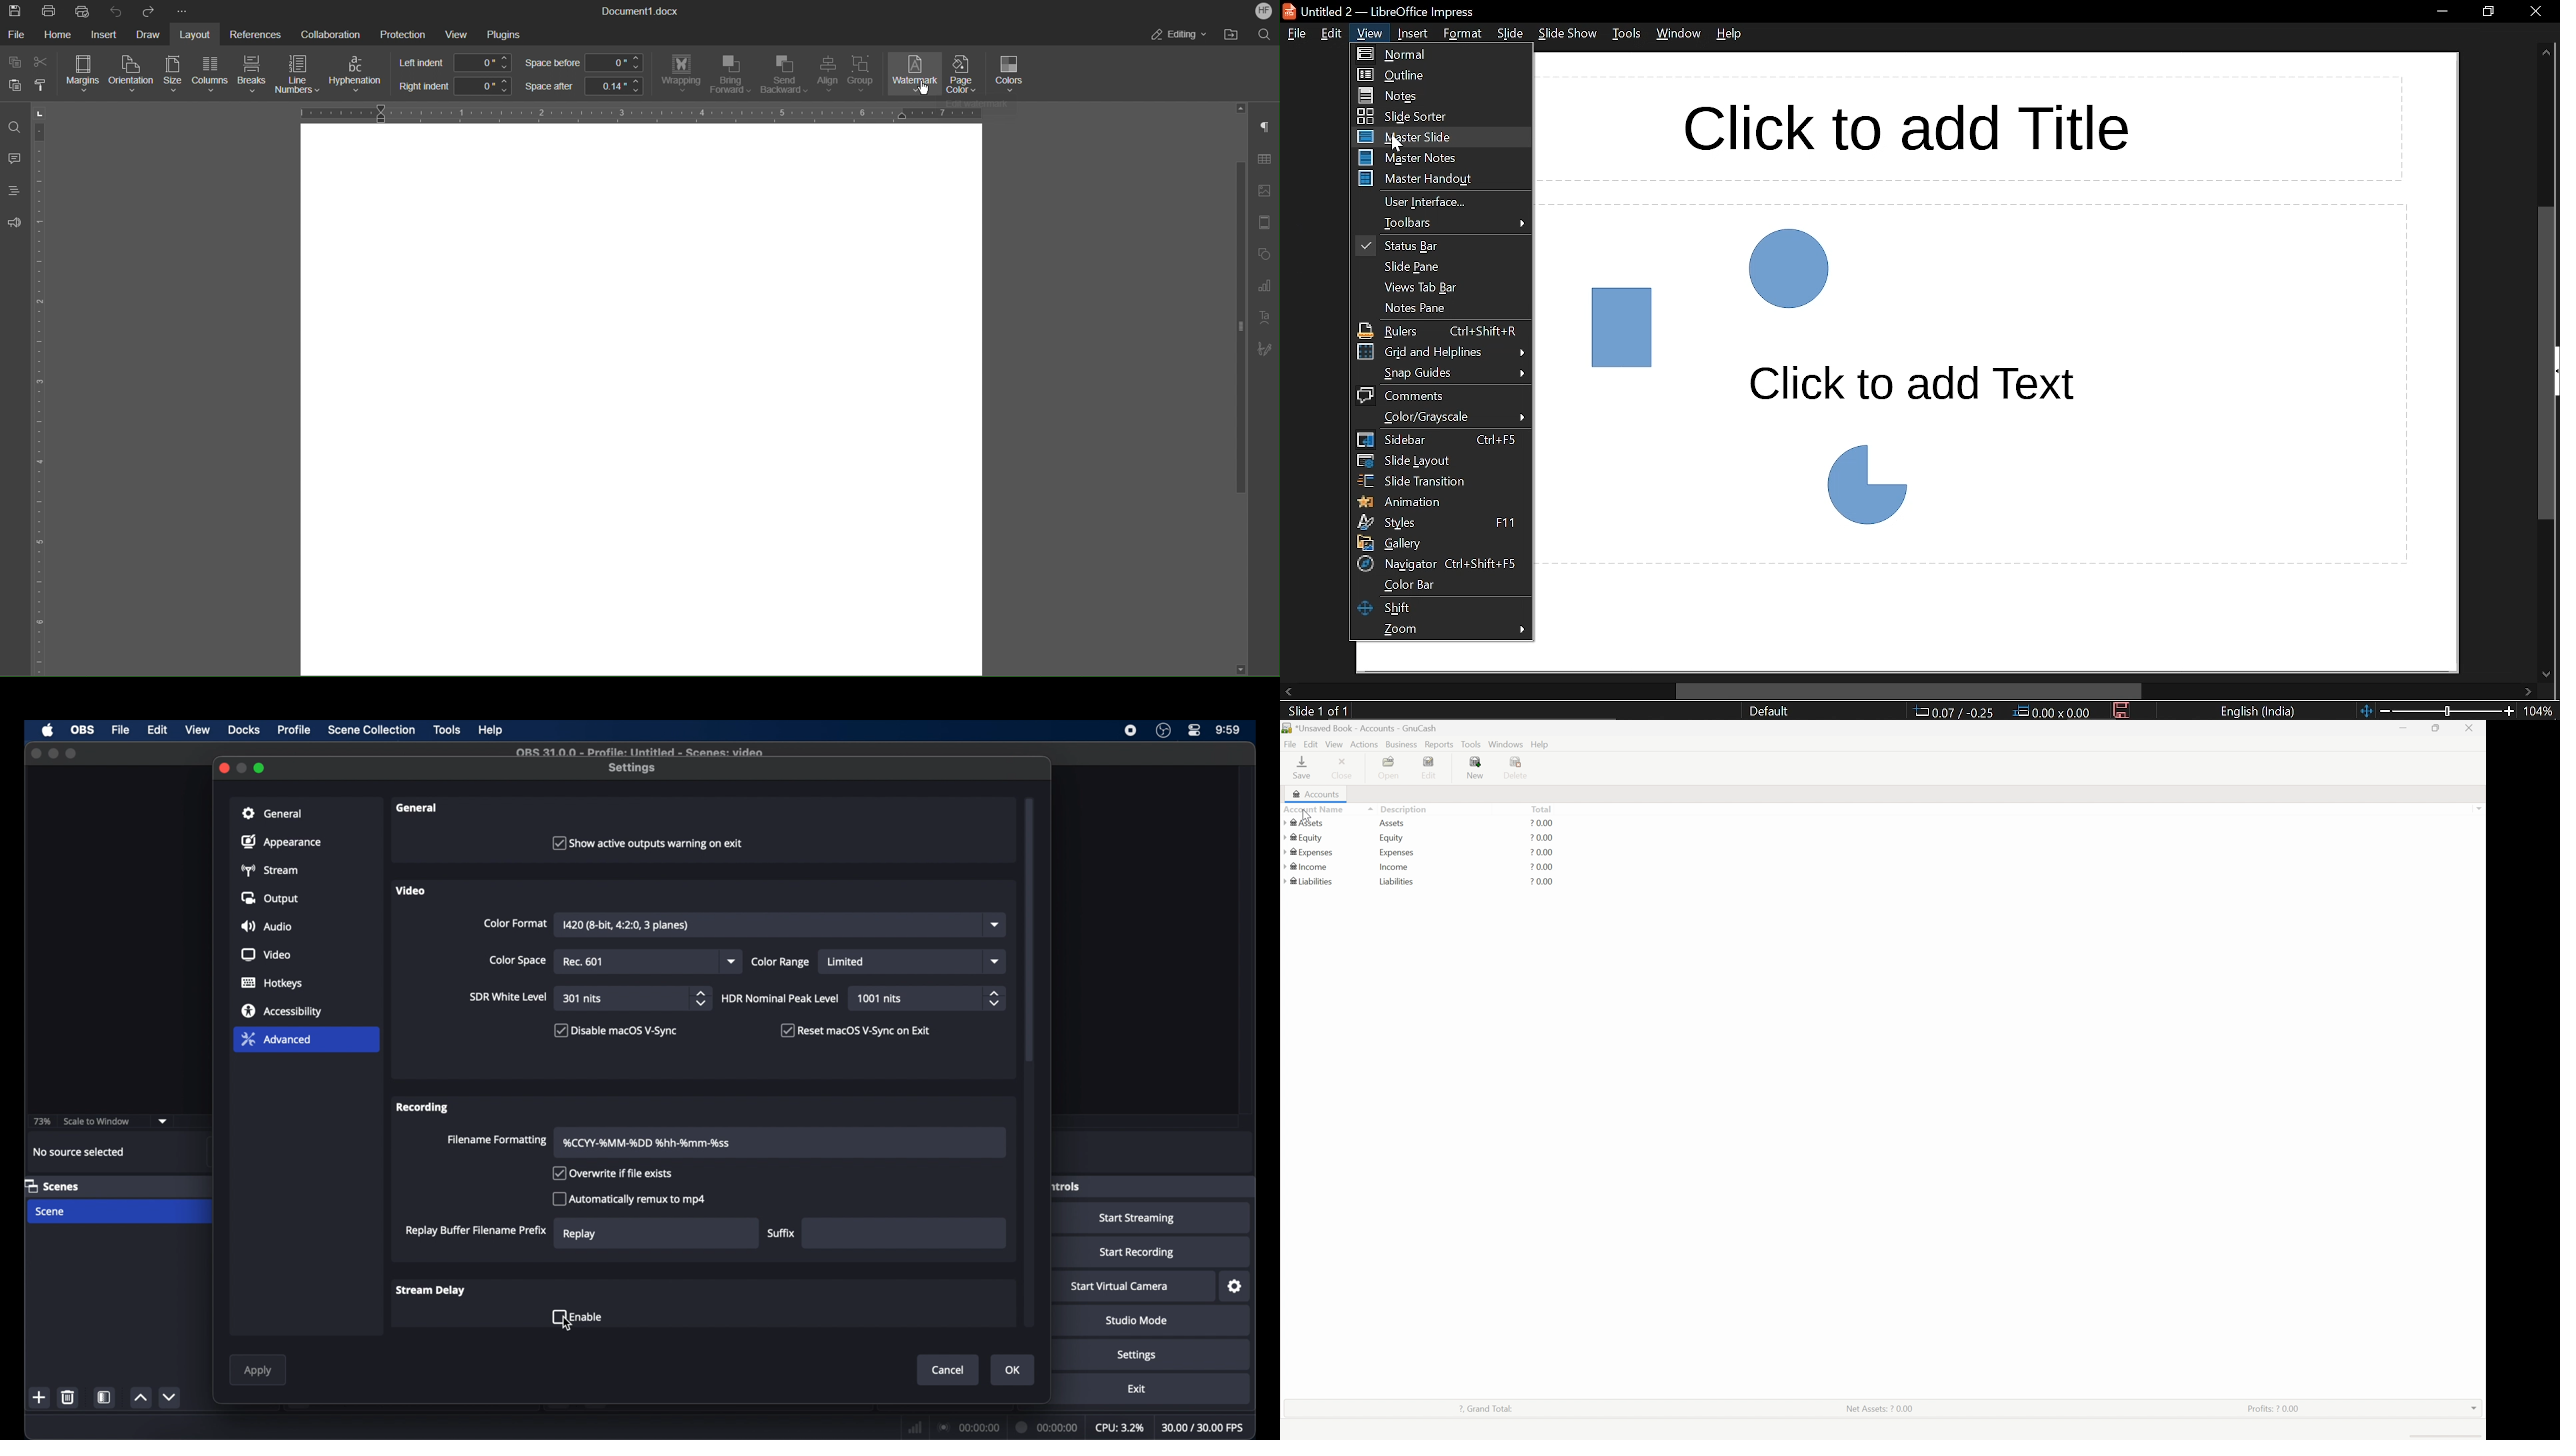 This screenshot has width=2576, height=1456. Describe the element at coordinates (1392, 823) in the screenshot. I see `Assets` at that location.